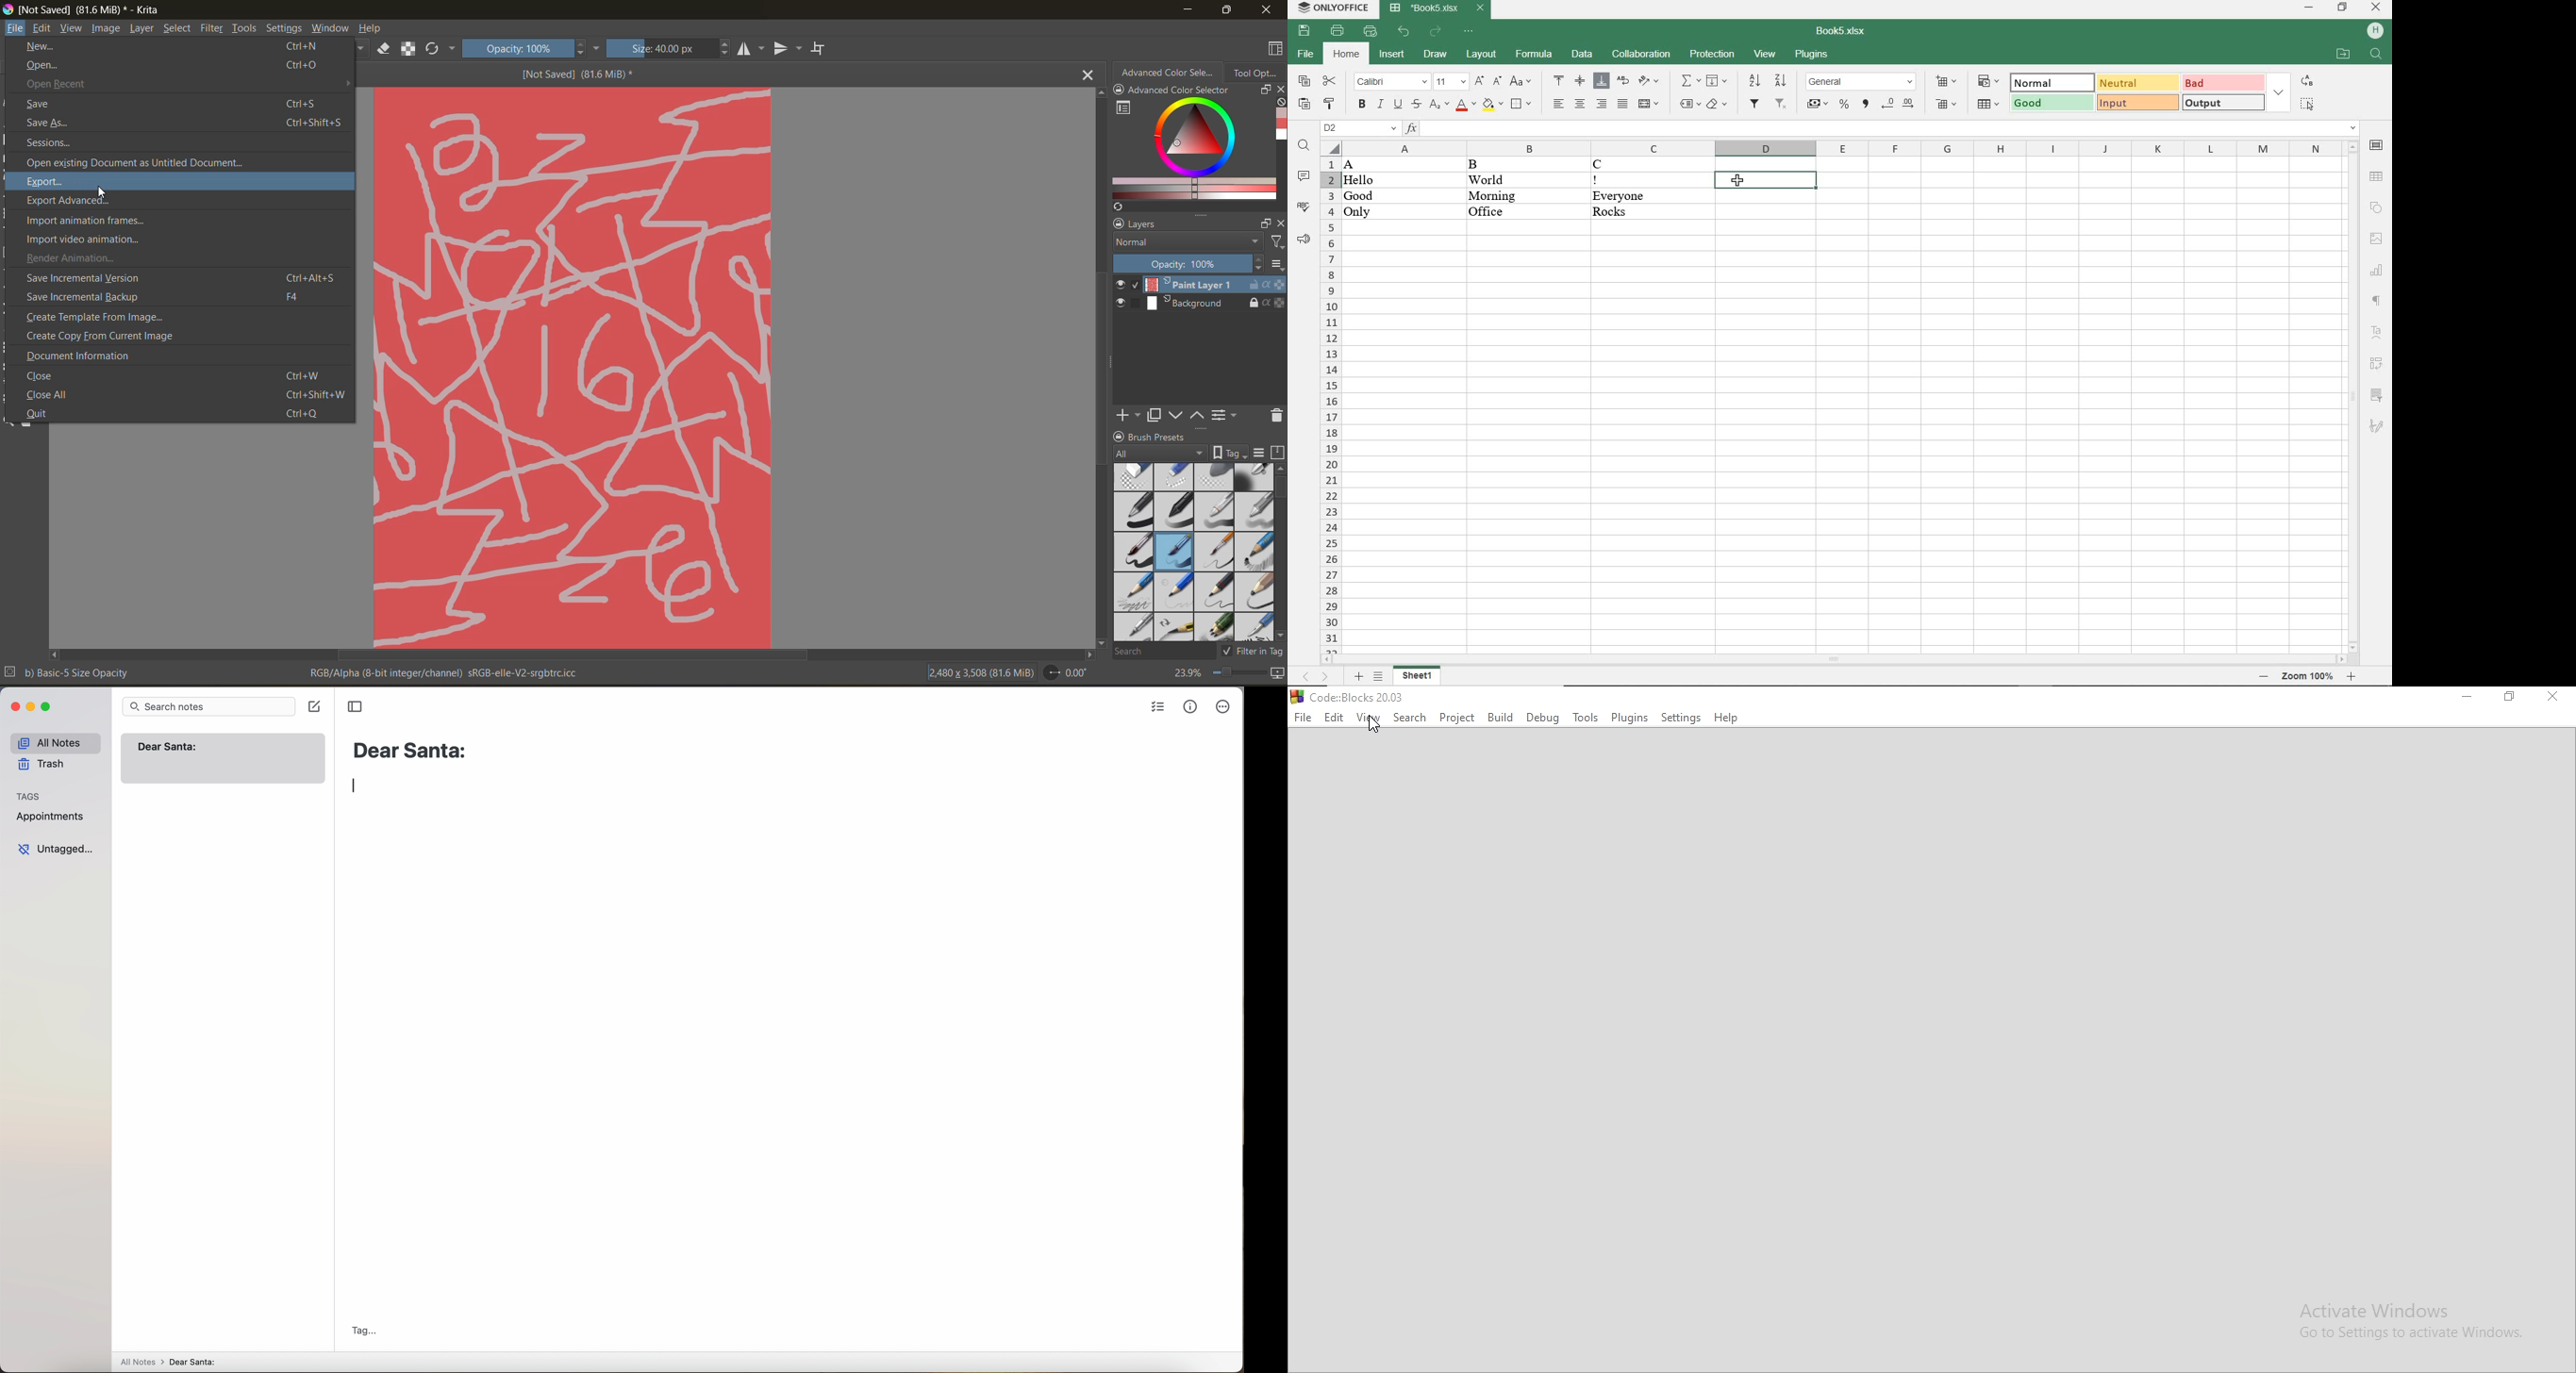 The image size is (2576, 1400). What do you see at coordinates (1228, 414) in the screenshot?
I see `view/change layer` at bounding box center [1228, 414].